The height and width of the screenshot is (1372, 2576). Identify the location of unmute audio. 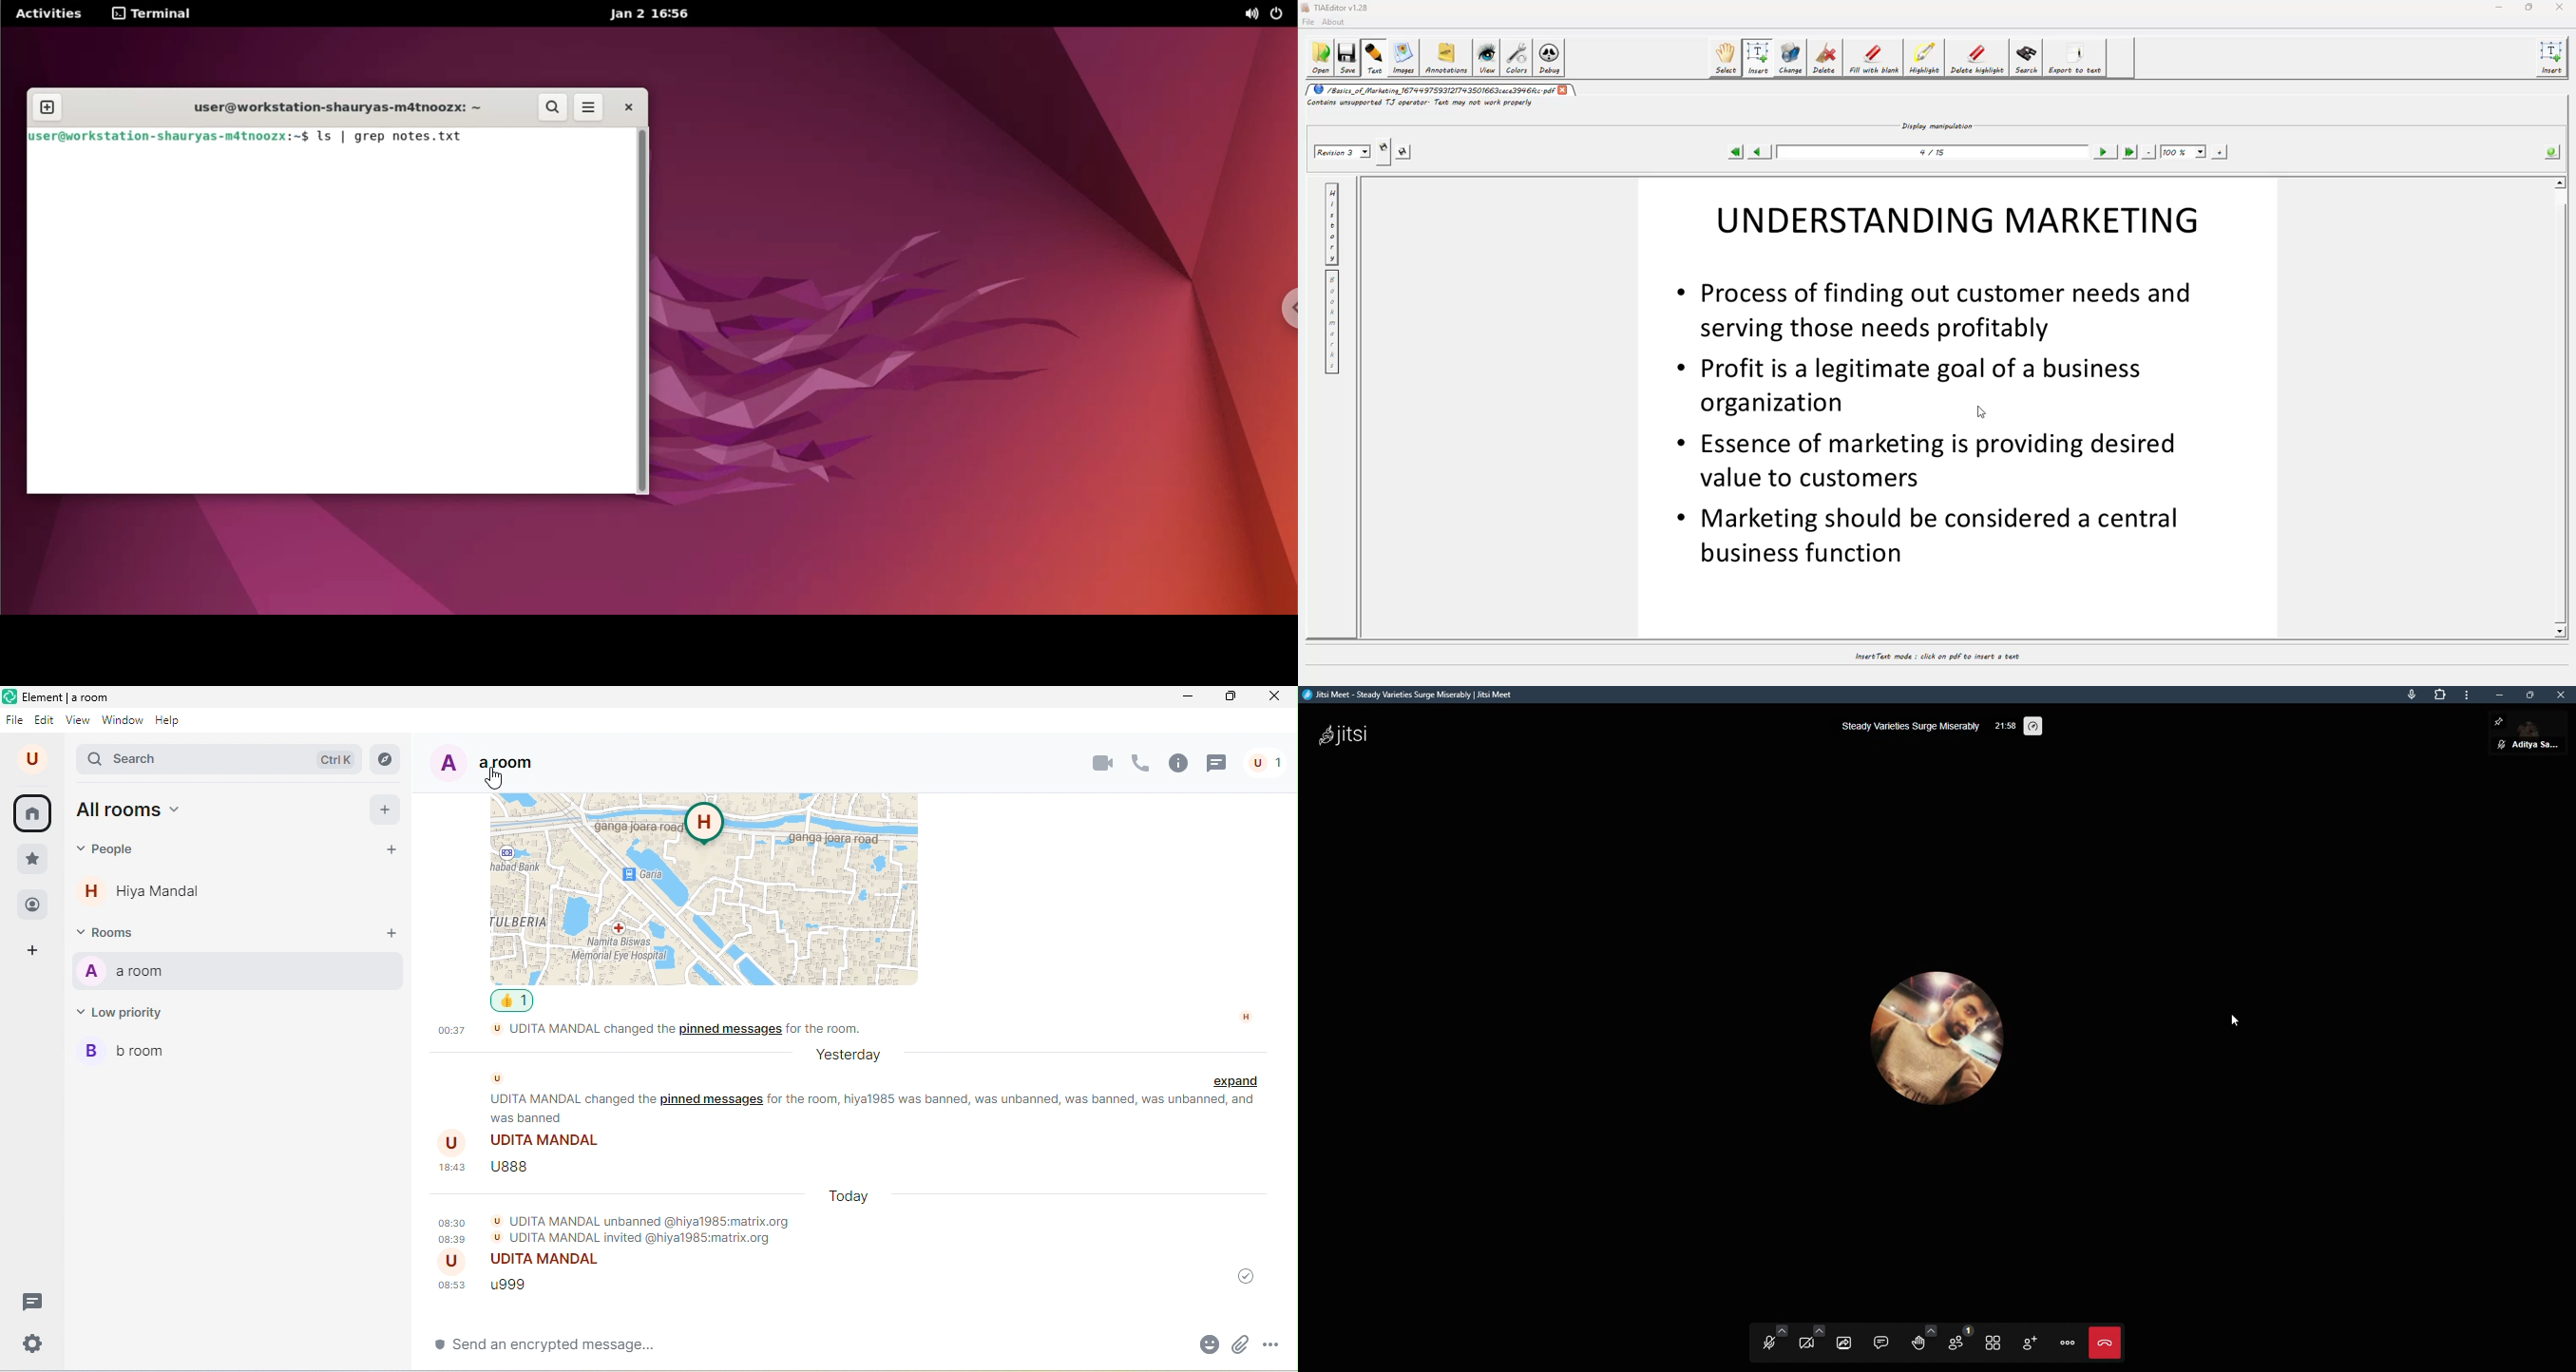
(1774, 1338).